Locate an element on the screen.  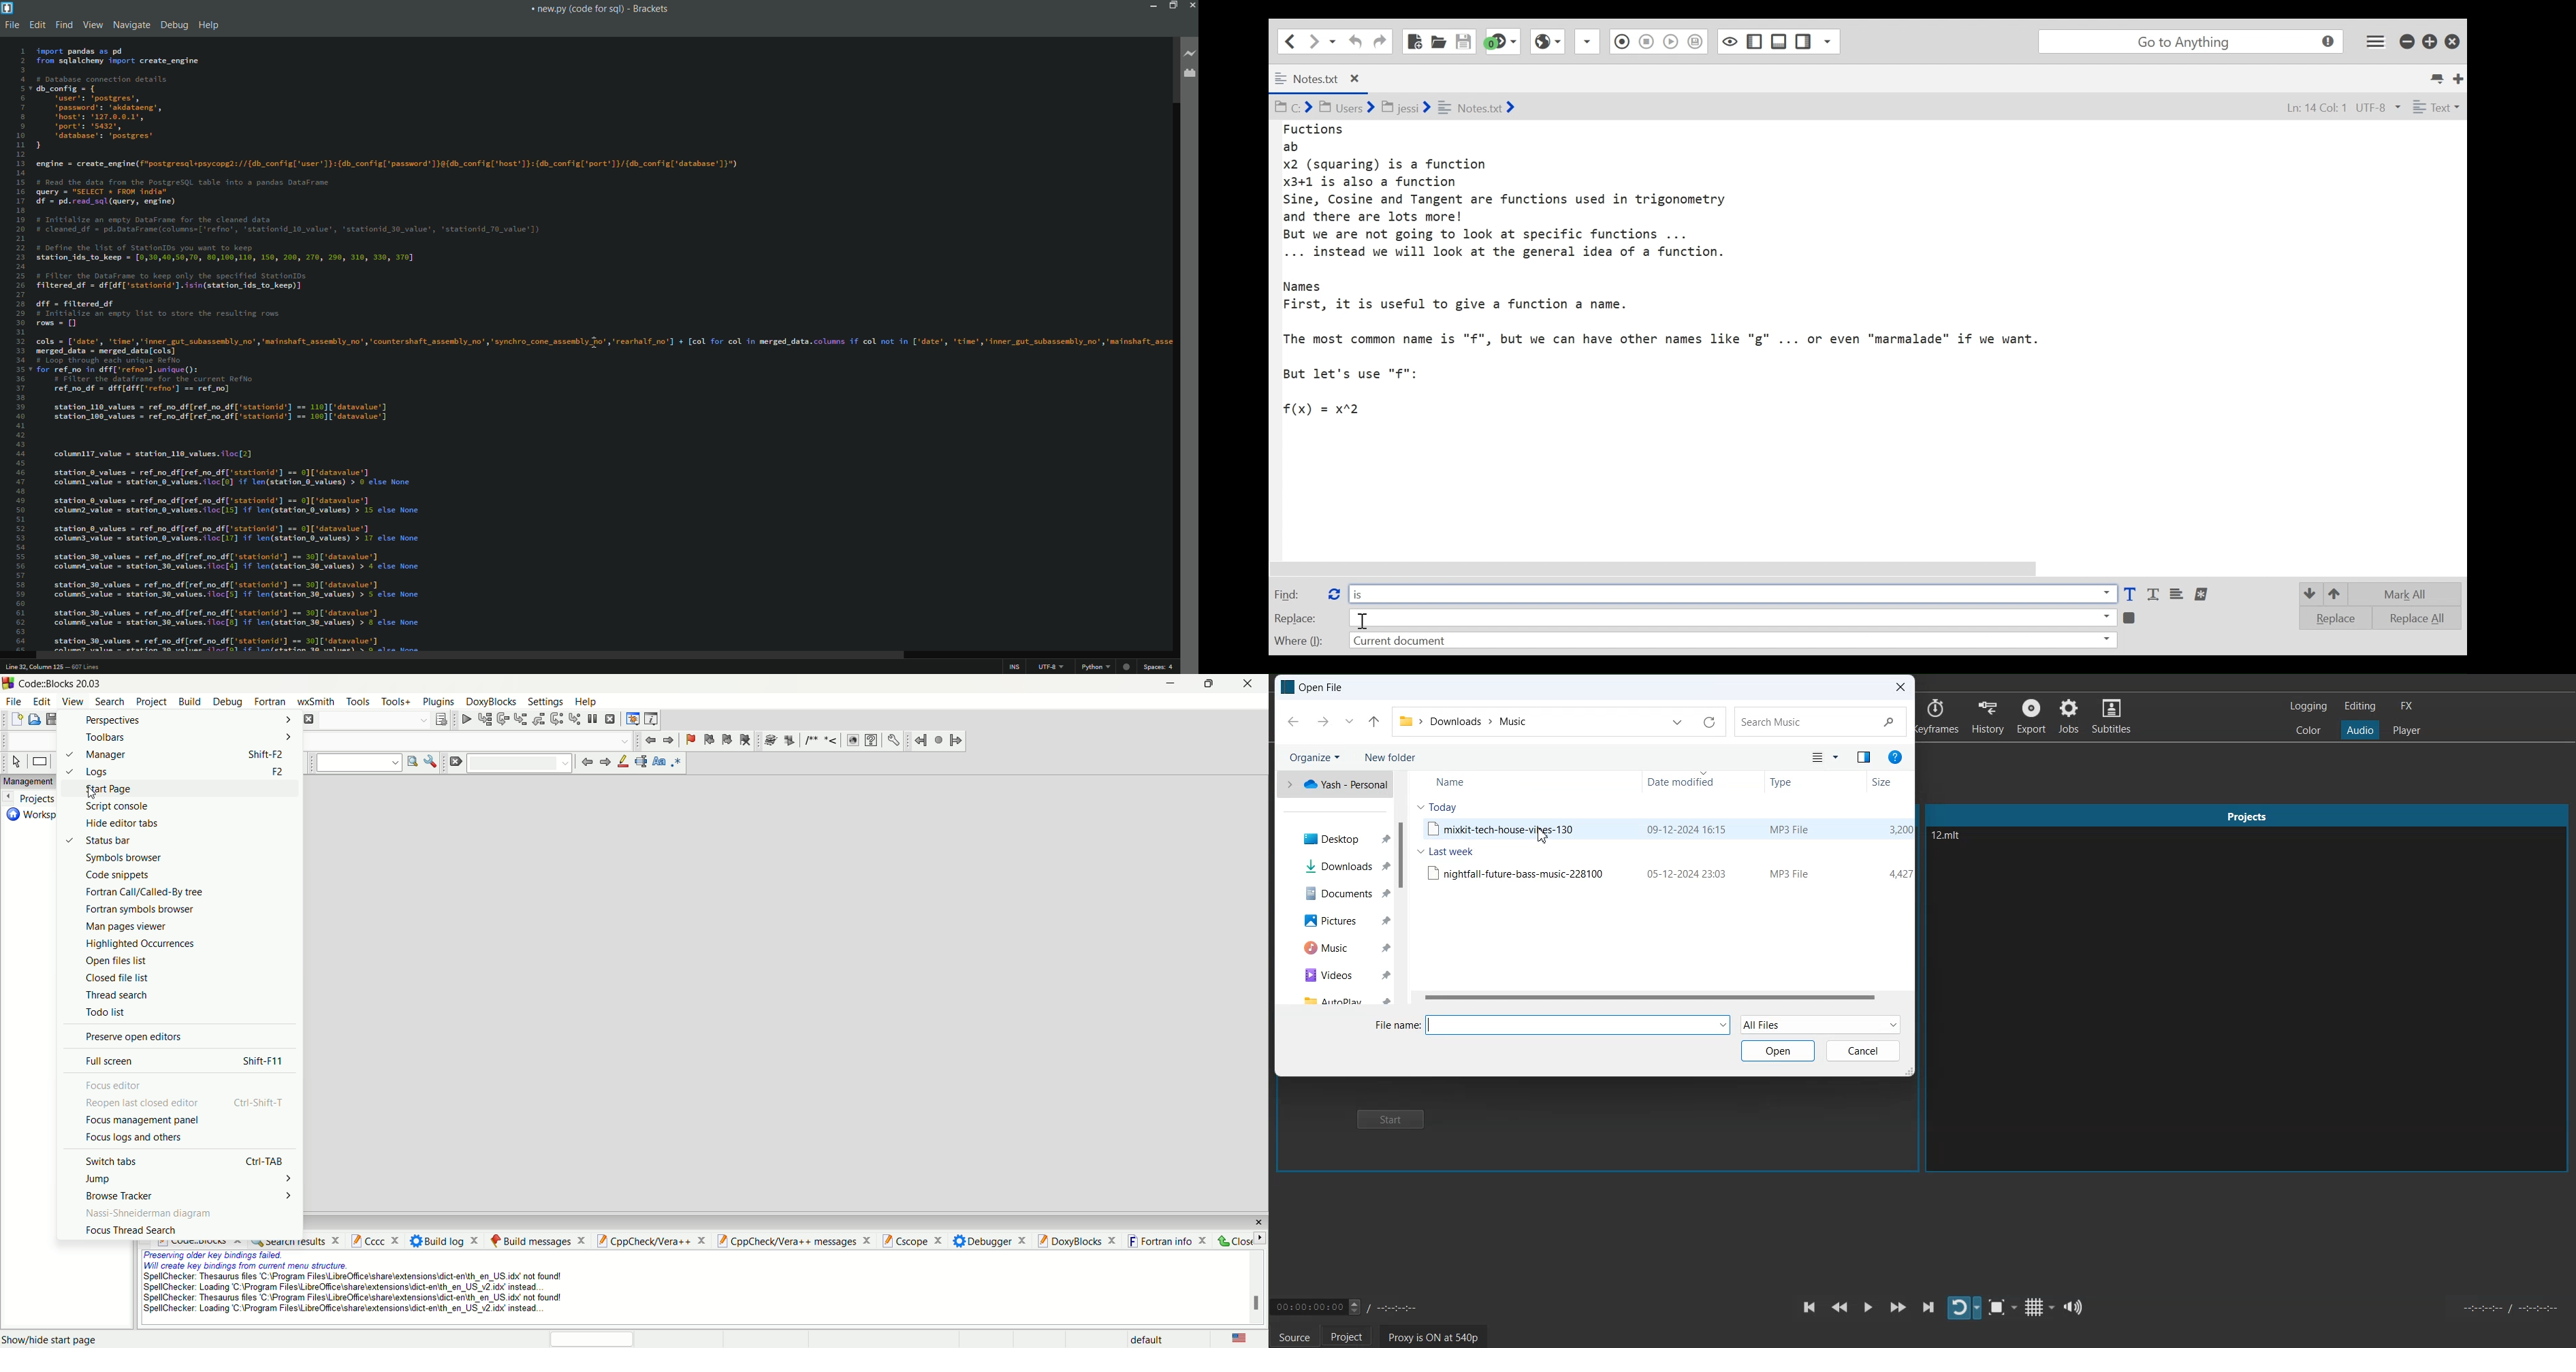
run to cursor is located at coordinates (484, 719).